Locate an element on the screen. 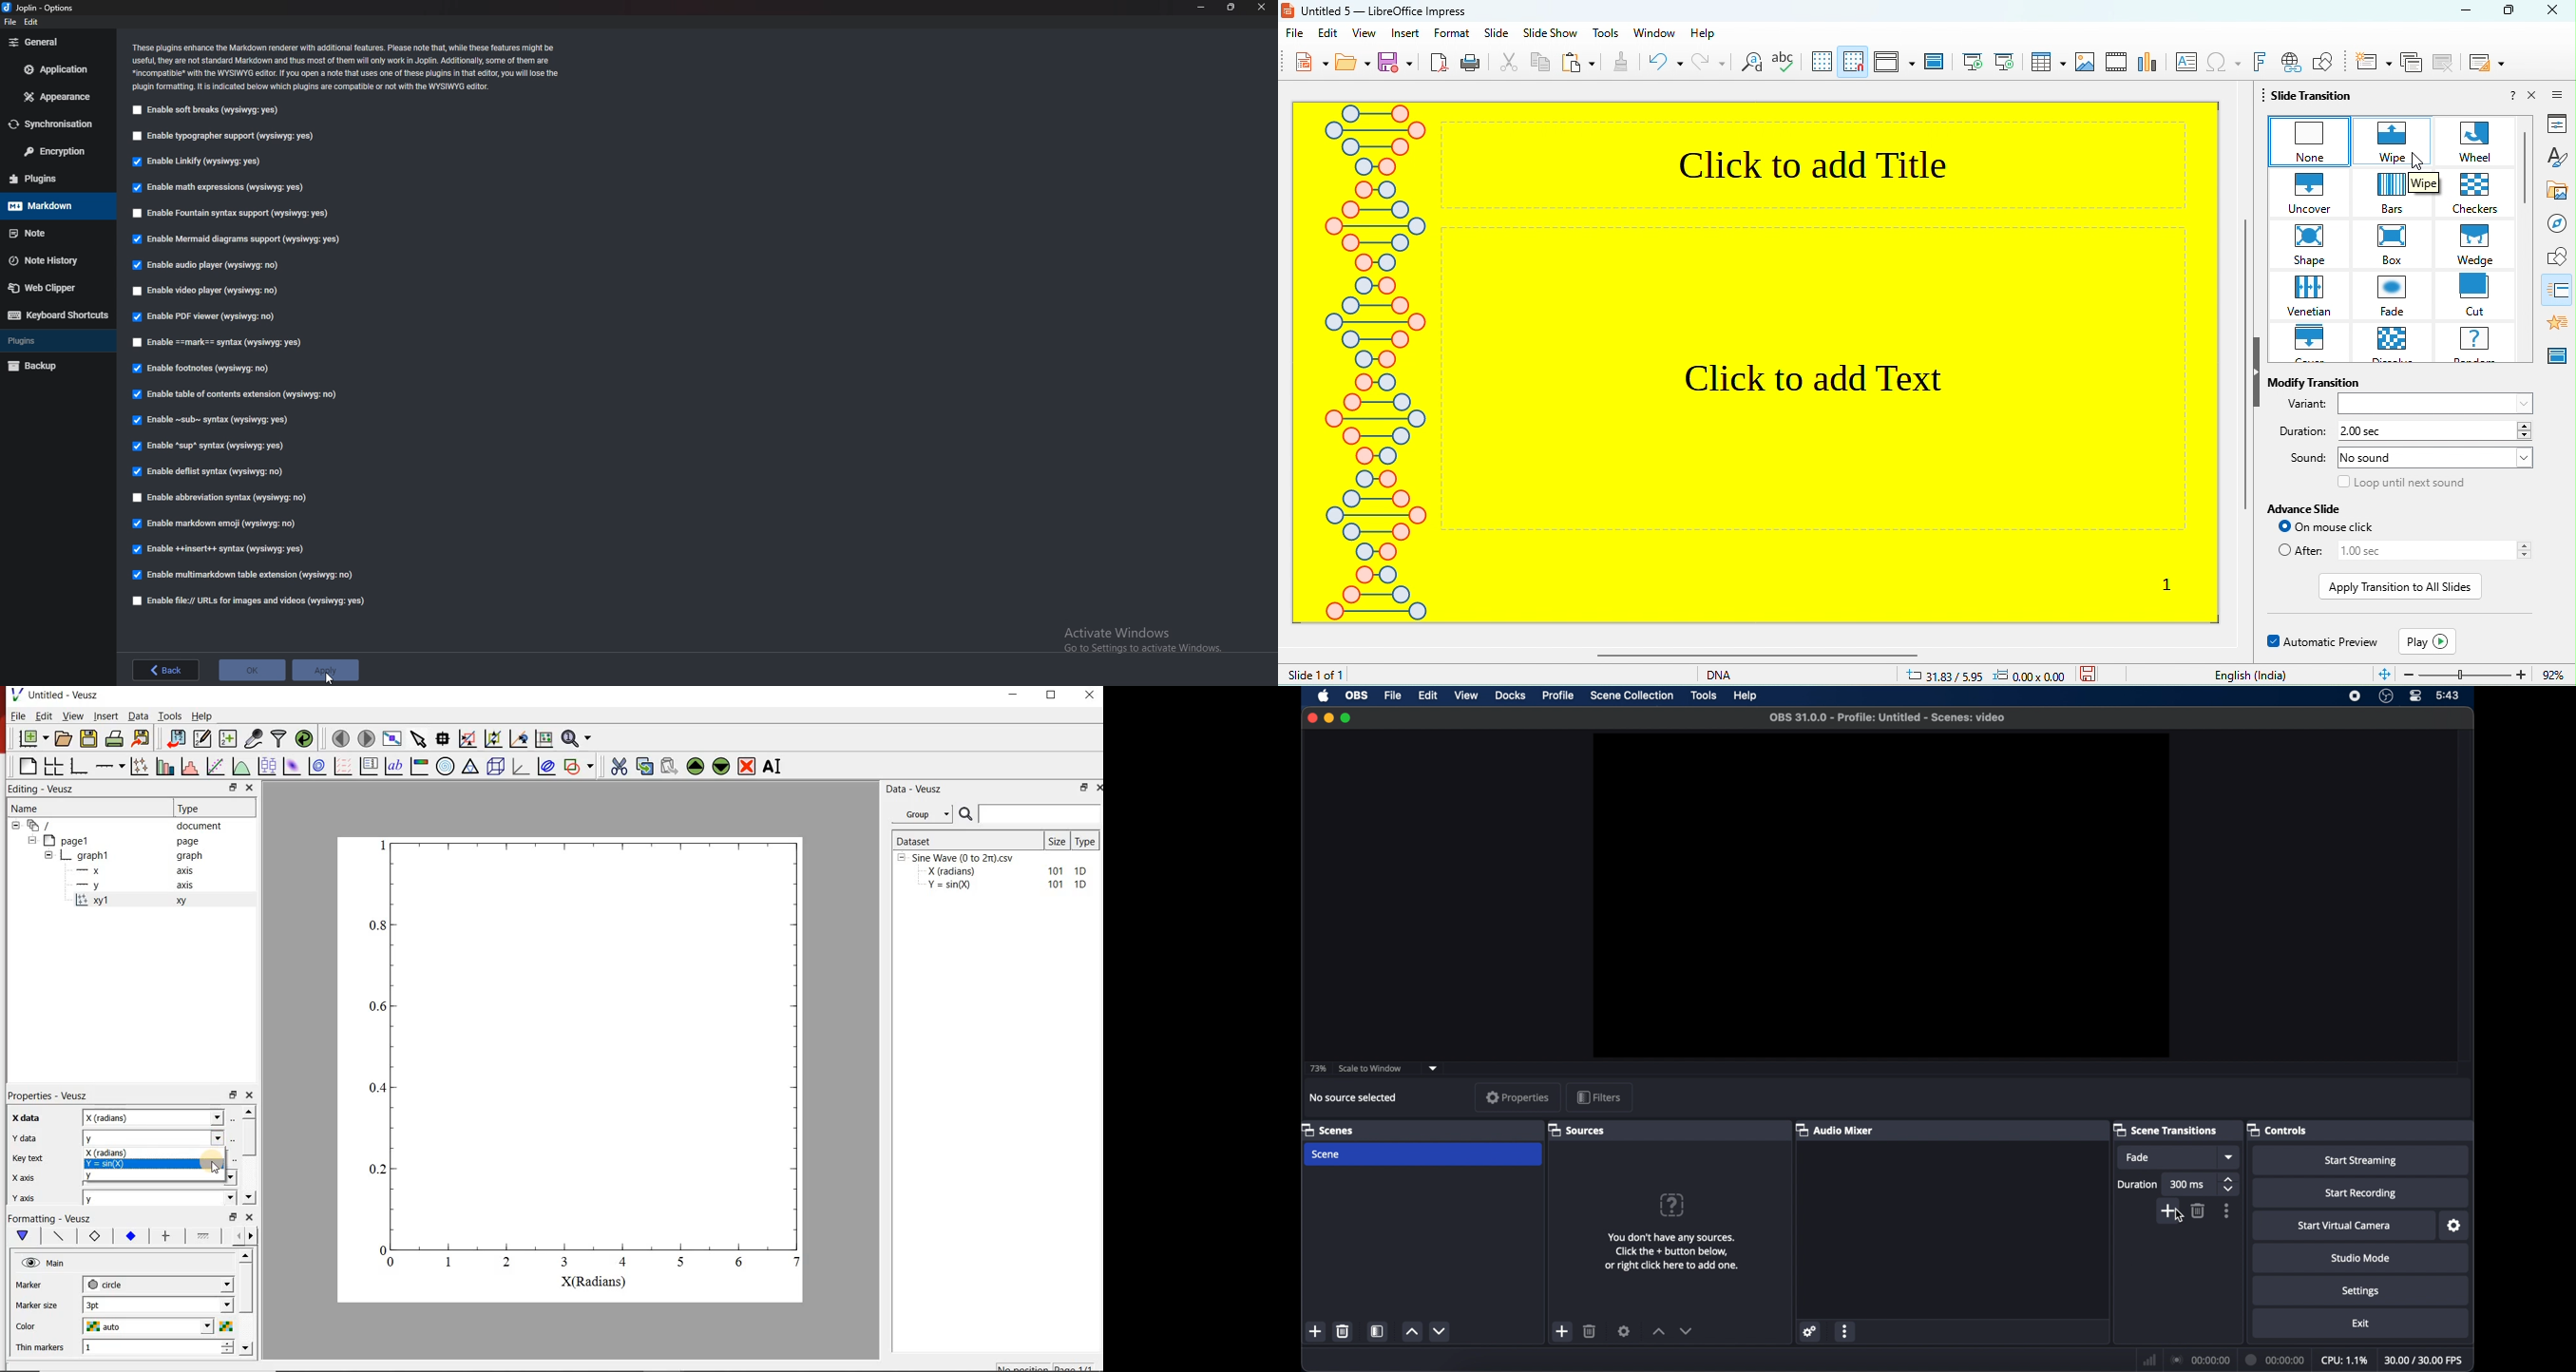  special character is located at coordinates (2223, 63).